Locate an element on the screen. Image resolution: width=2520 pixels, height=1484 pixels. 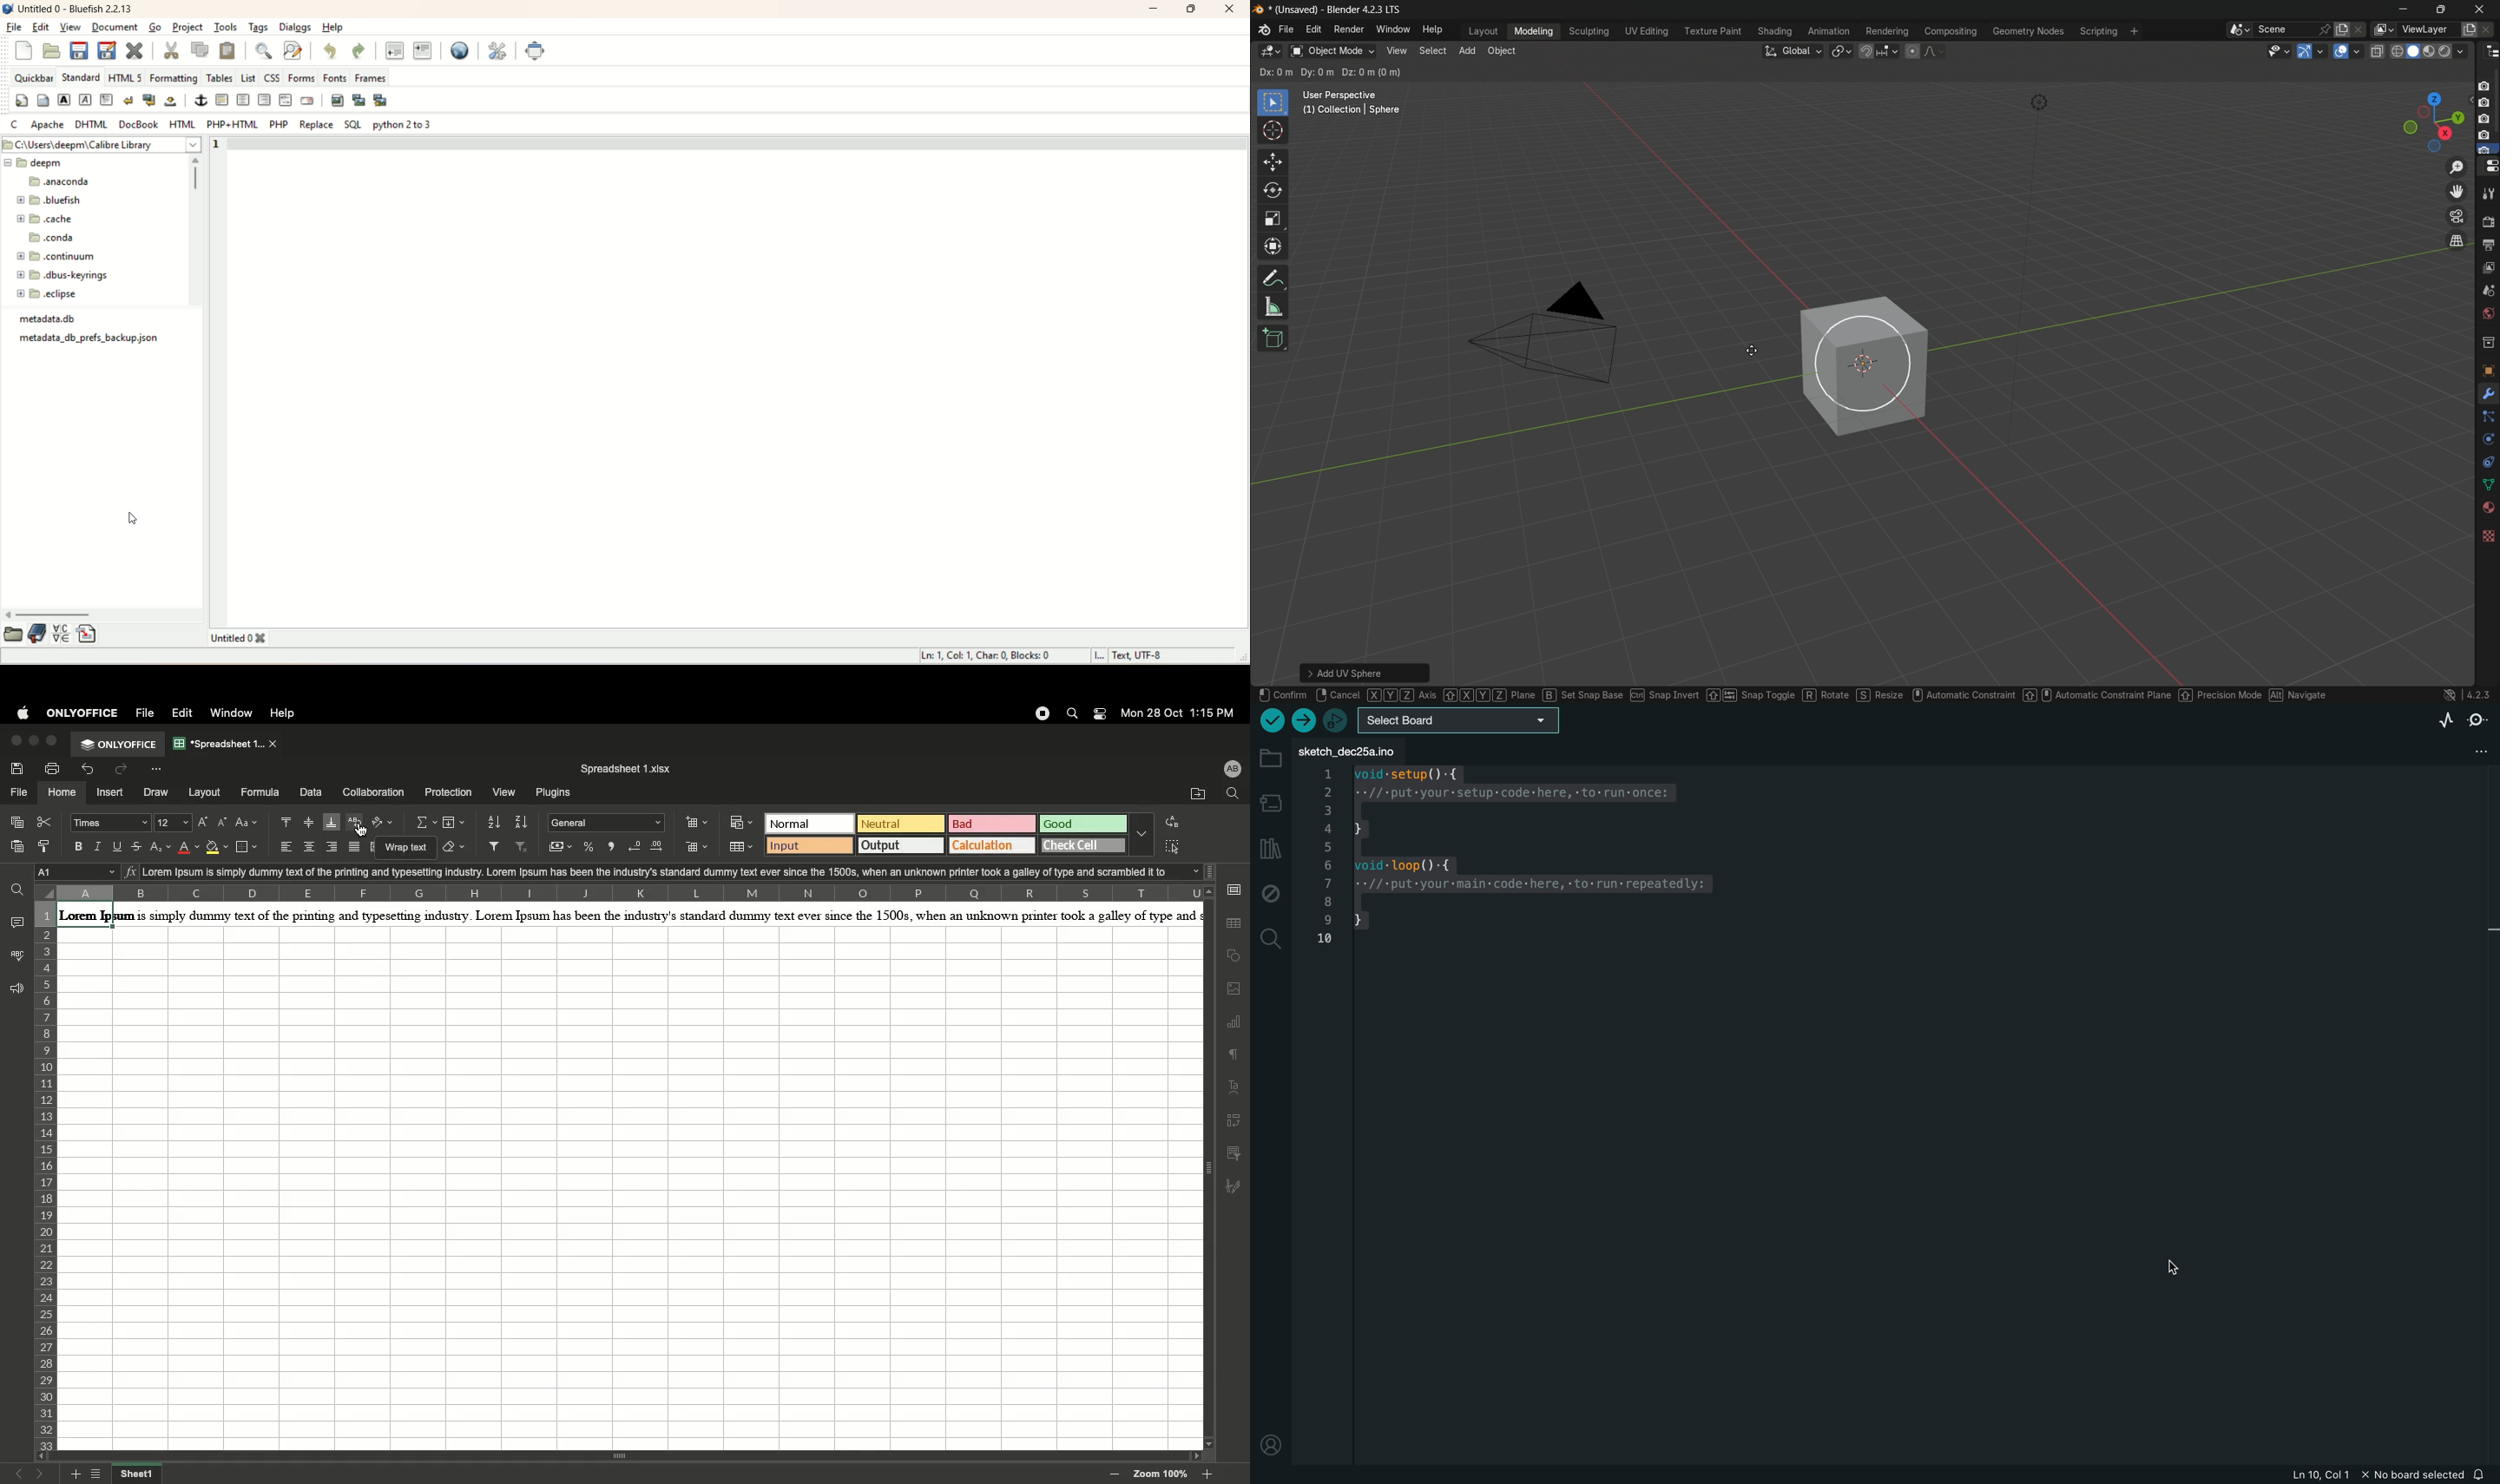
window menu is located at coordinates (1390, 29).